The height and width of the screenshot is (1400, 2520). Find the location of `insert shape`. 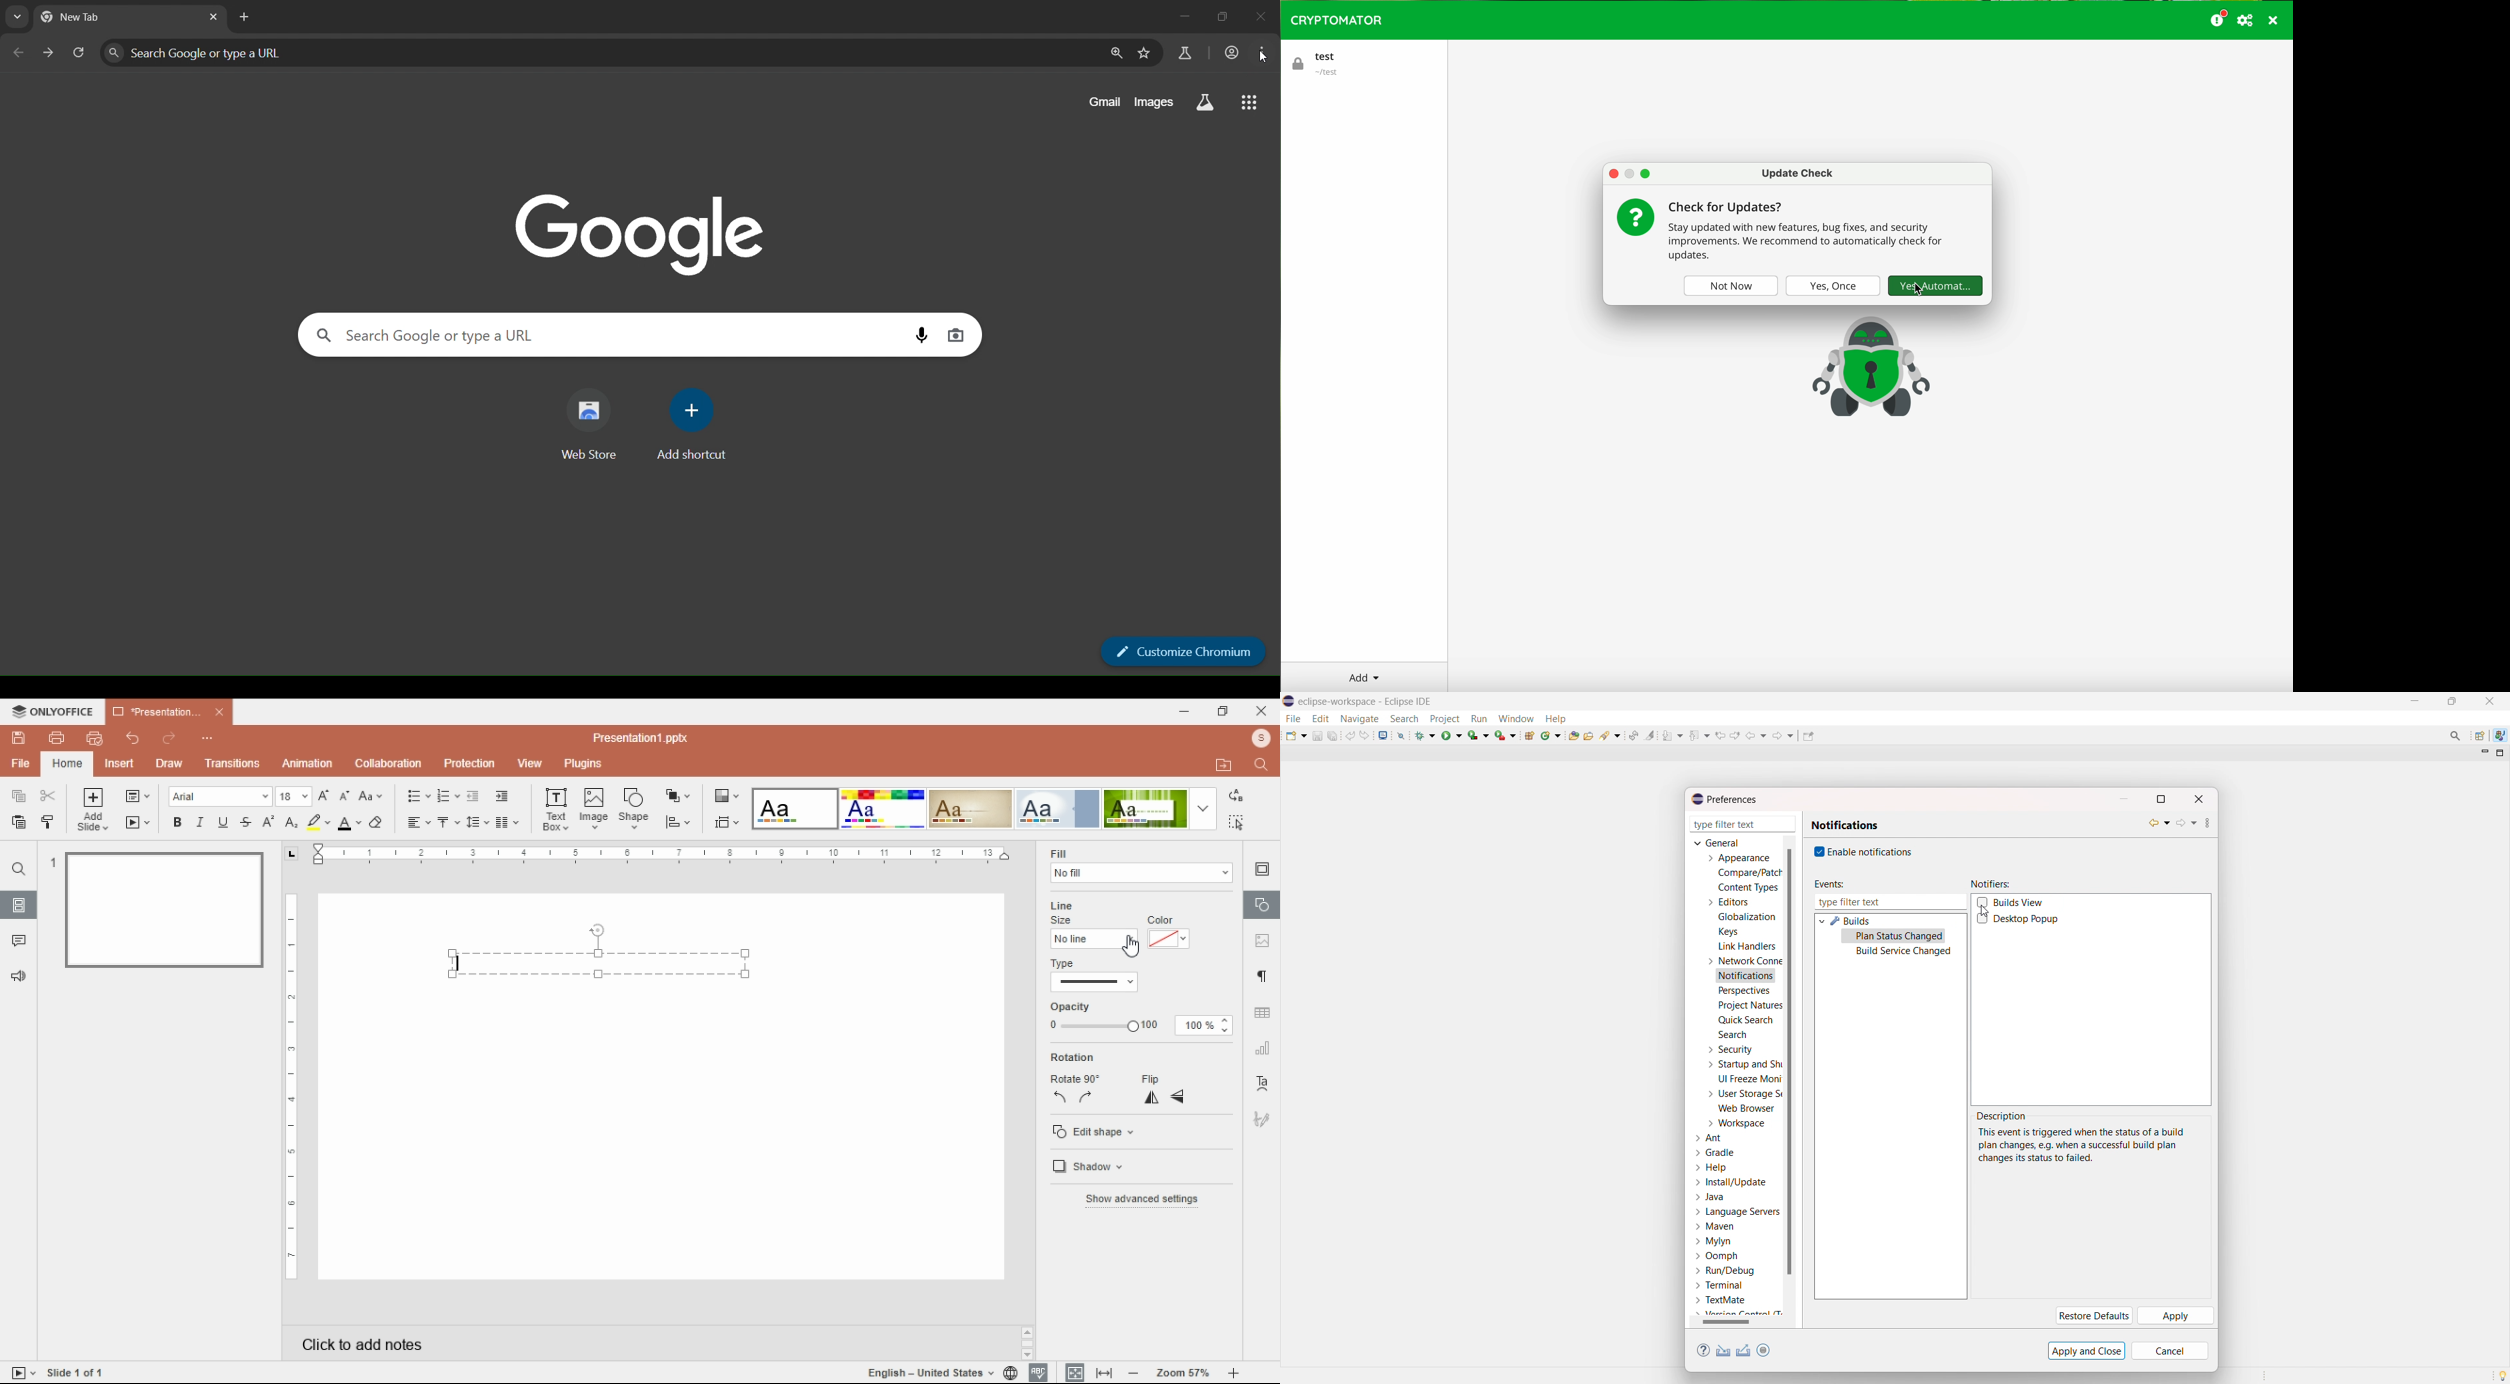

insert shape is located at coordinates (633, 807).